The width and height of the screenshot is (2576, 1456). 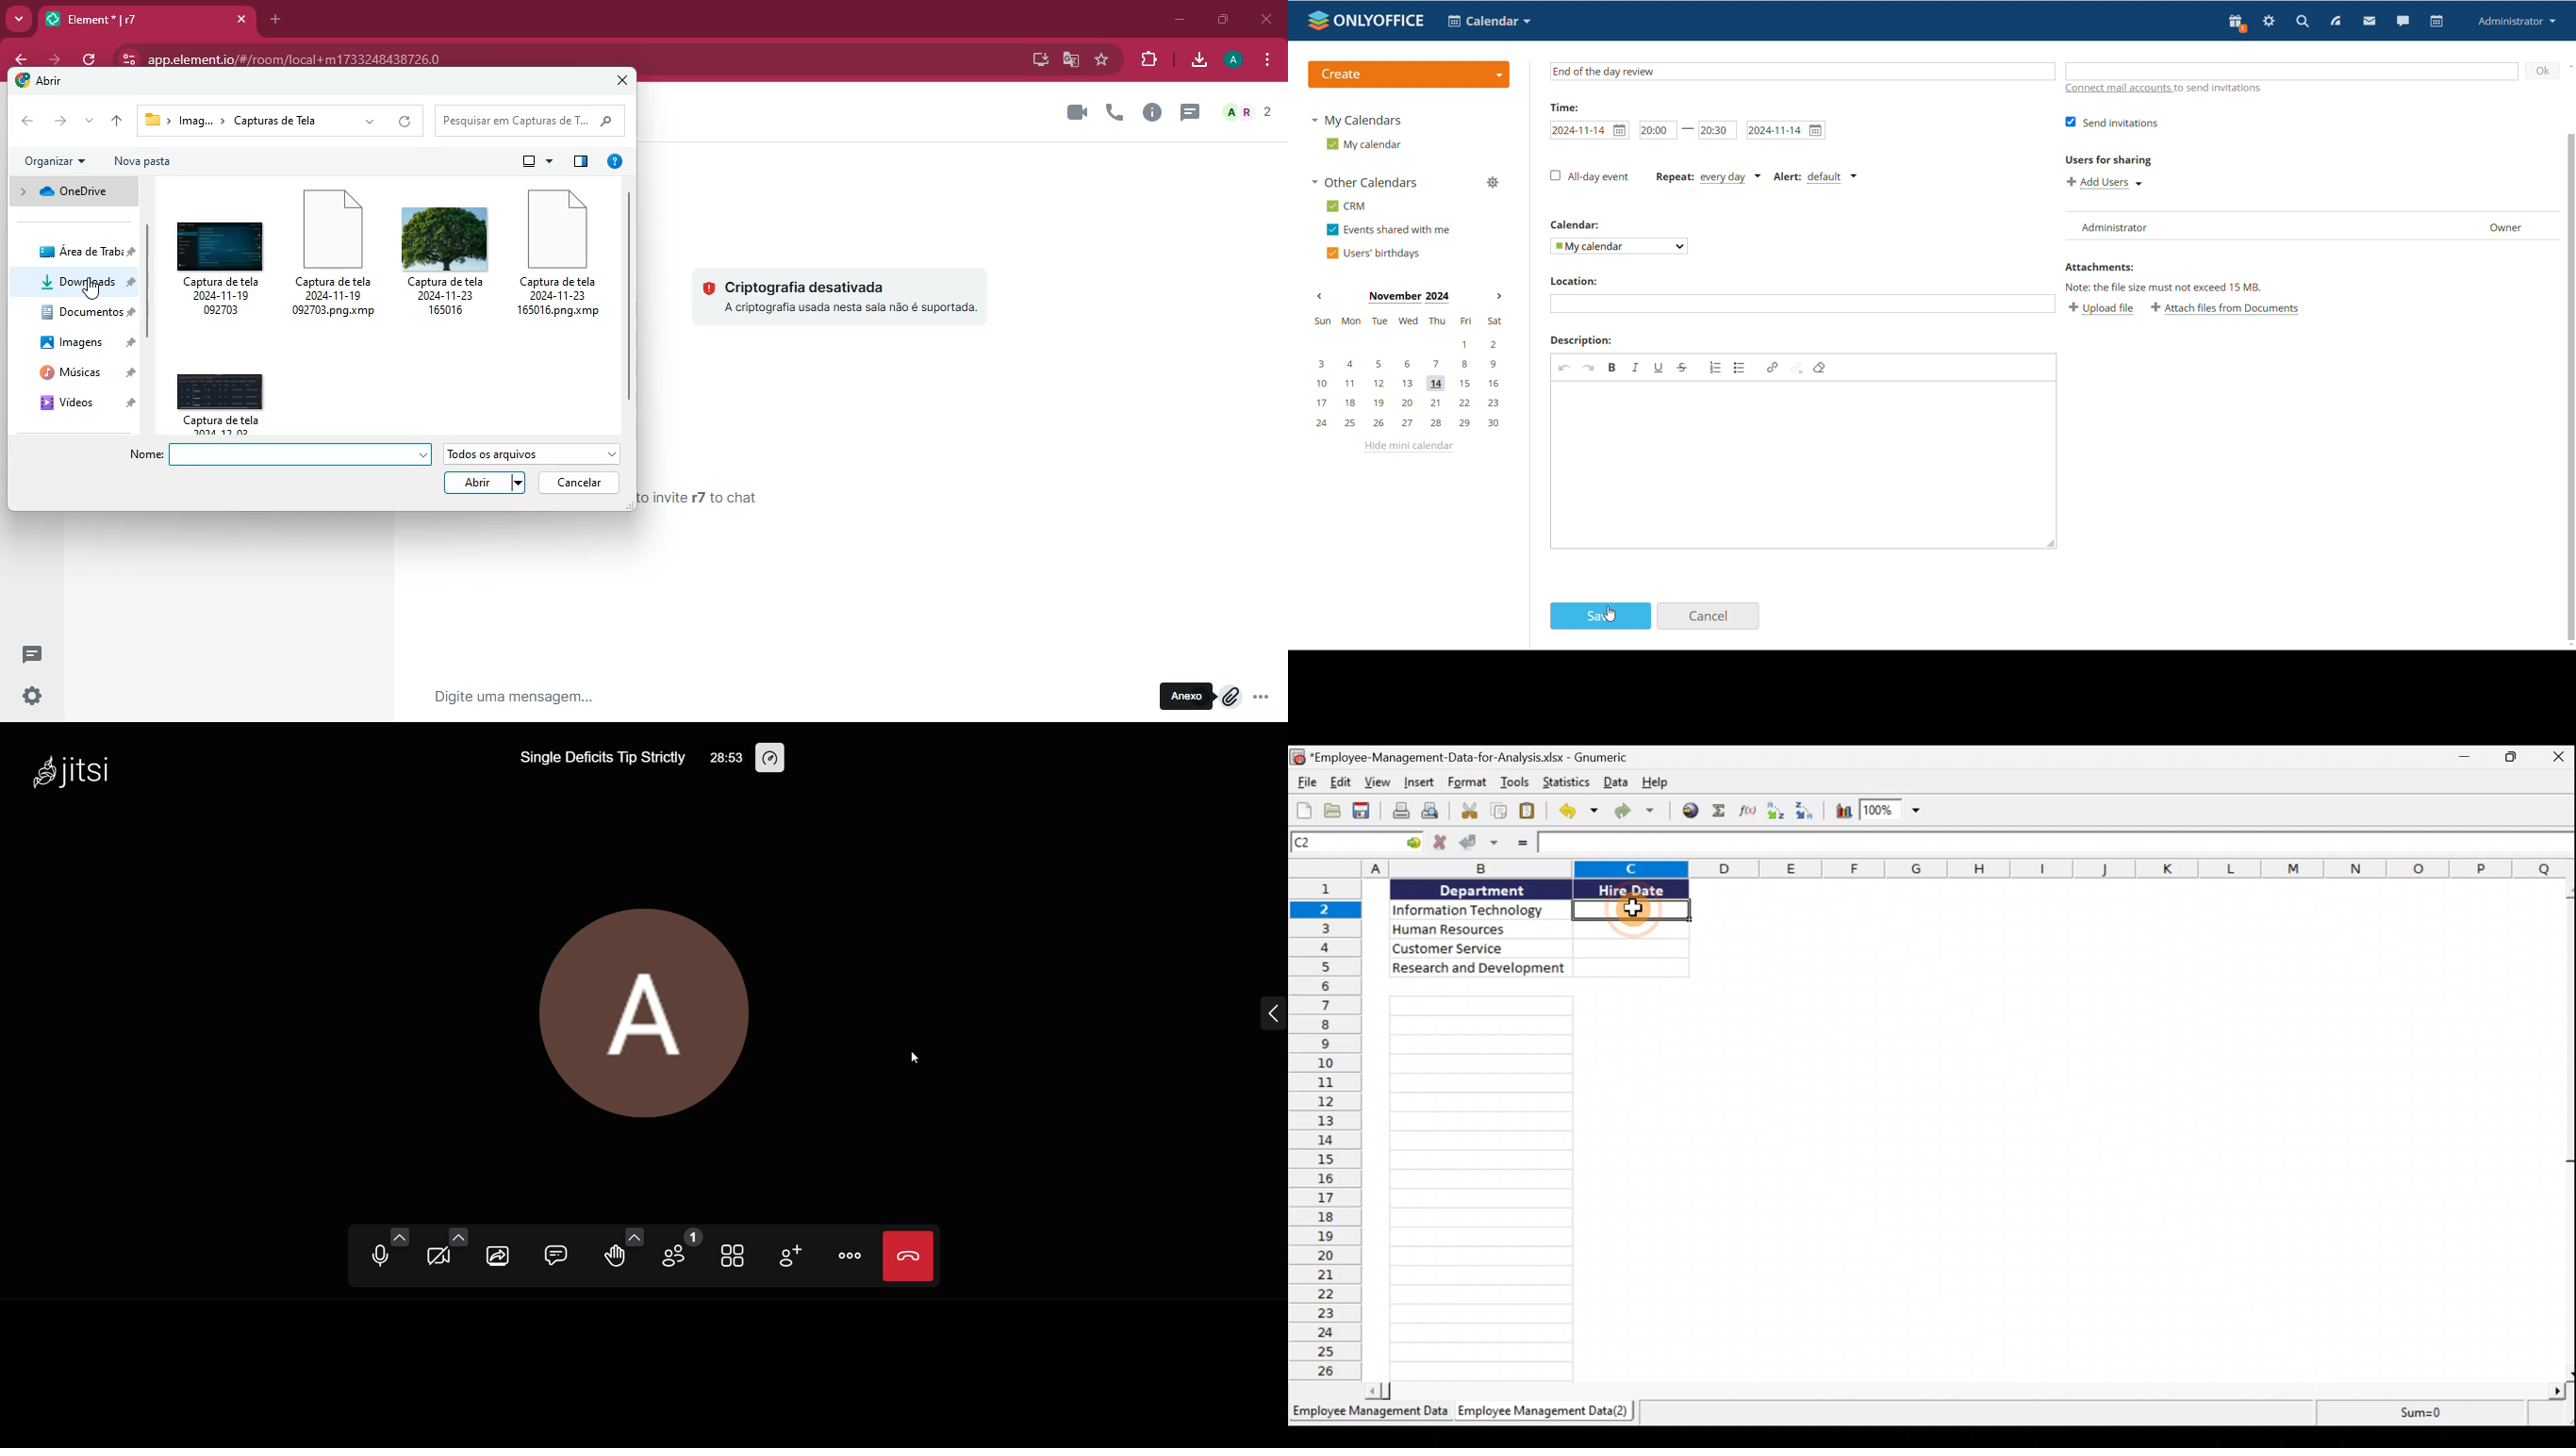 What do you see at coordinates (1035, 60) in the screenshot?
I see `desktop` at bounding box center [1035, 60].